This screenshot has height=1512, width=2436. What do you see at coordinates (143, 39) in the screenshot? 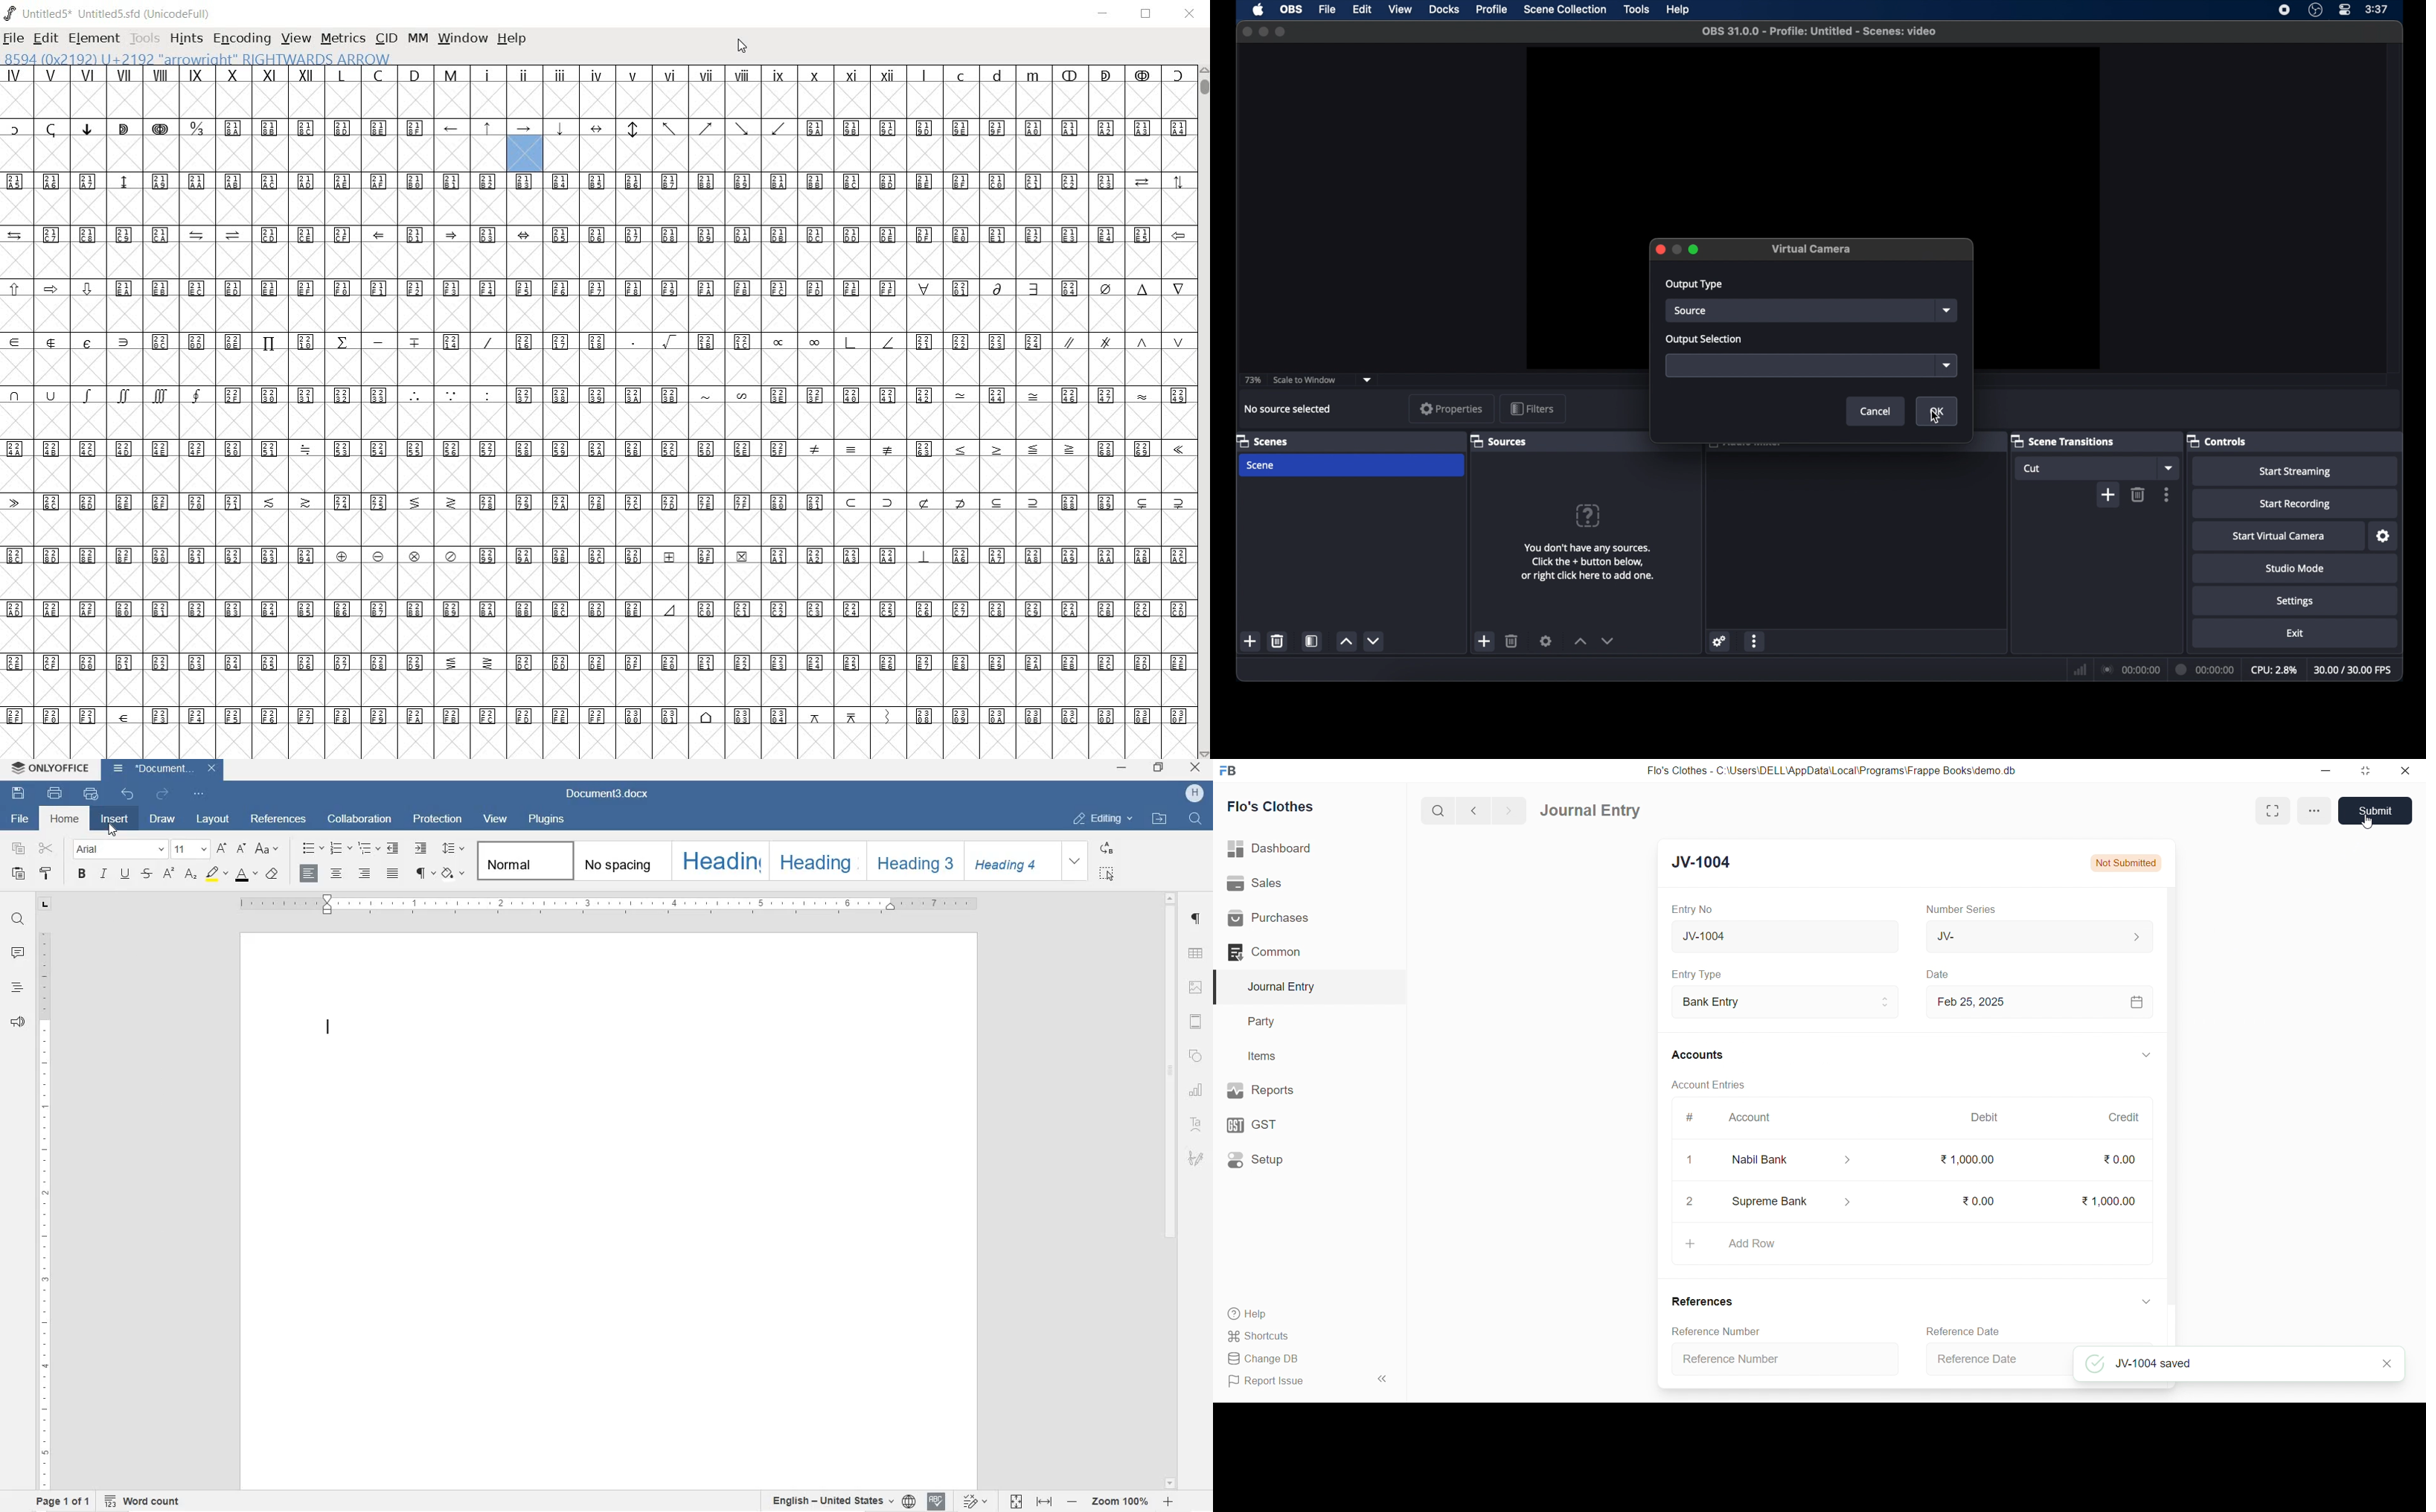
I see `TOOLS` at bounding box center [143, 39].